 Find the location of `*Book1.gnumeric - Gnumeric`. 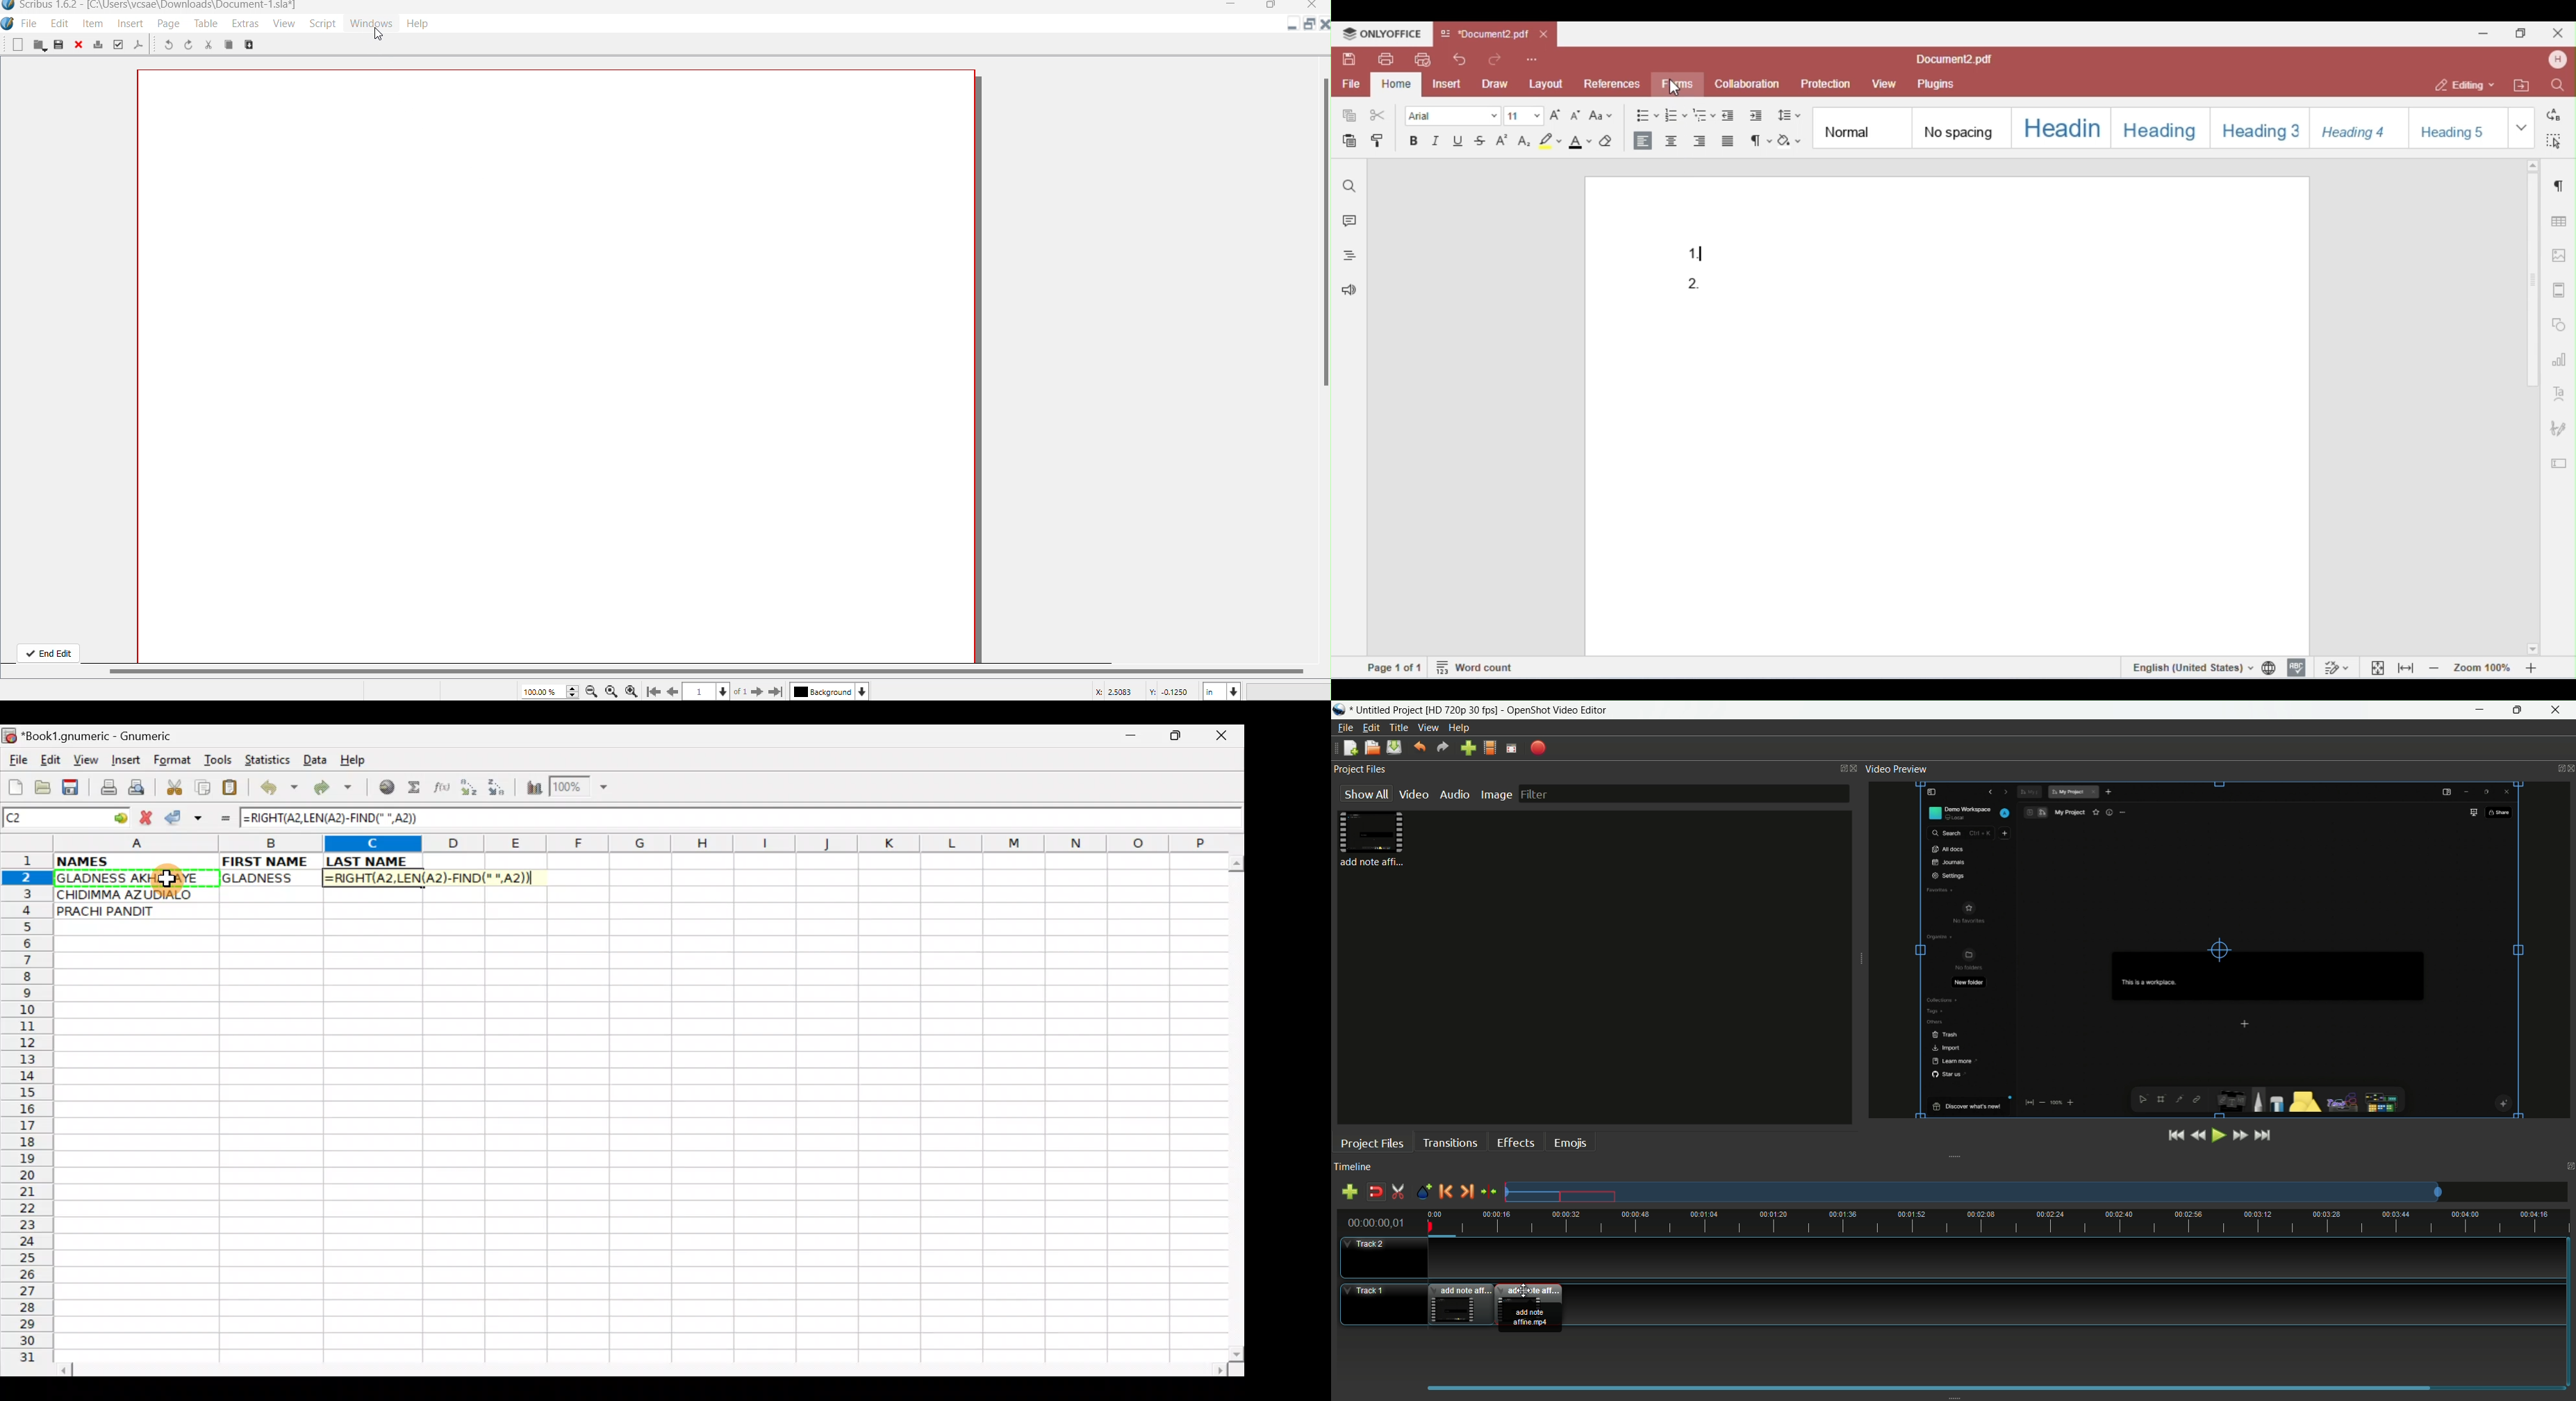

*Book1.gnumeric - Gnumeric is located at coordinates (108, 736).